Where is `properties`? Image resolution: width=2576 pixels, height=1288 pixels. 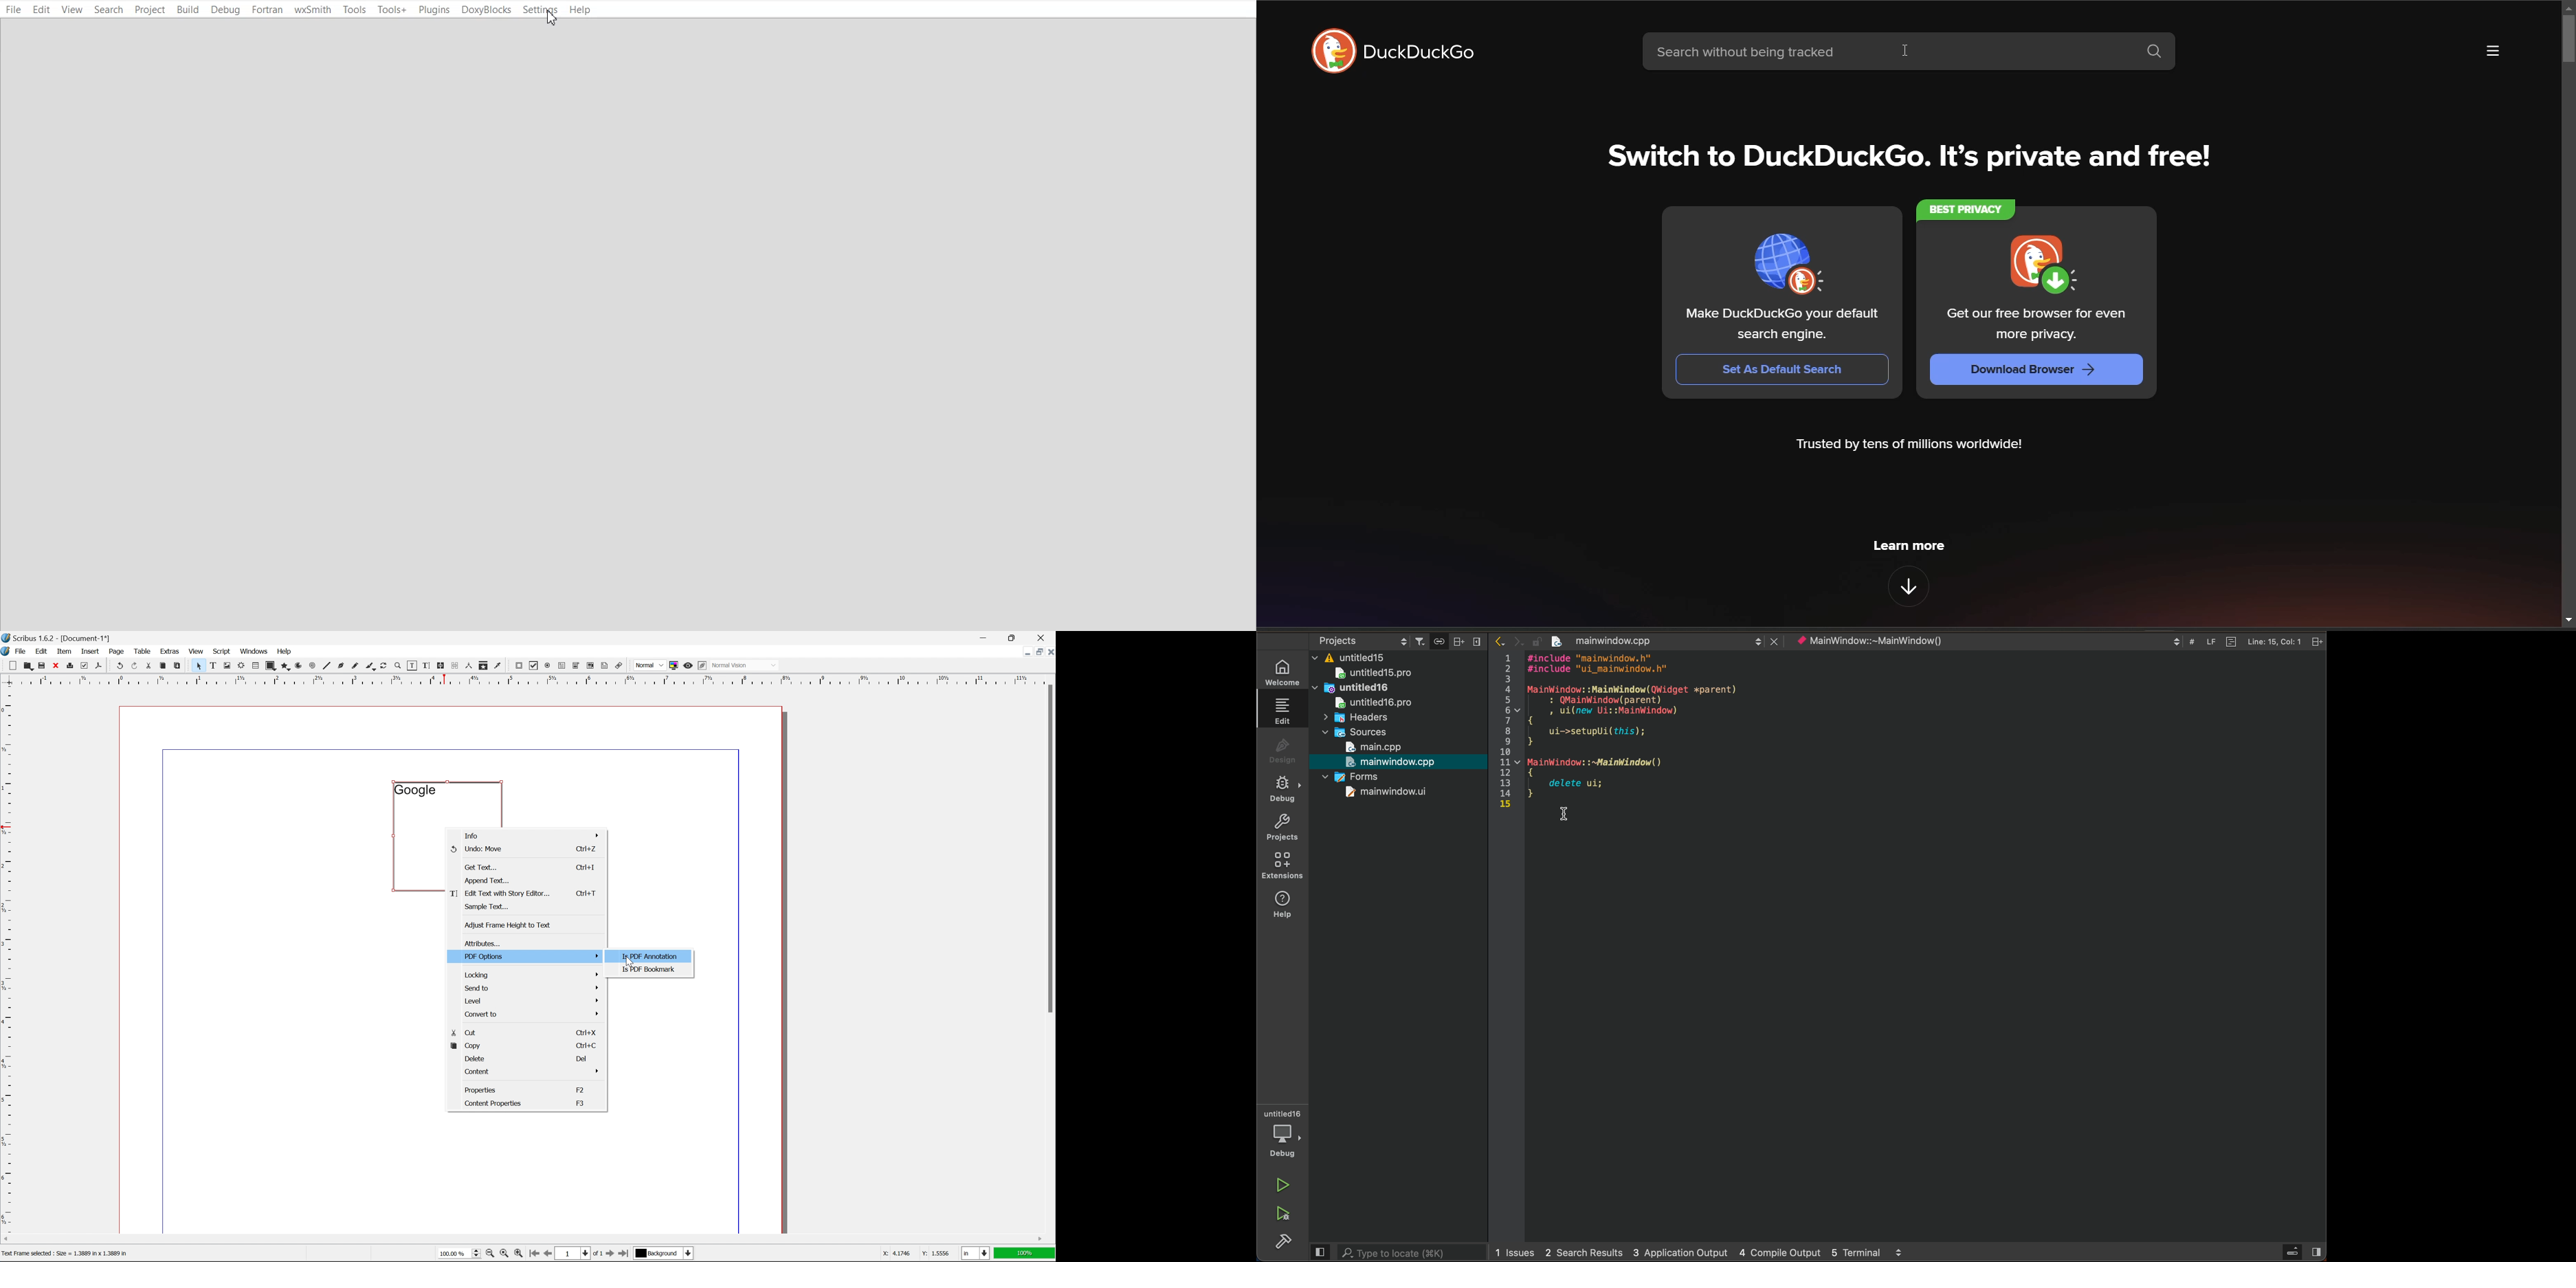
properties is located at coordinates (482, 1089).